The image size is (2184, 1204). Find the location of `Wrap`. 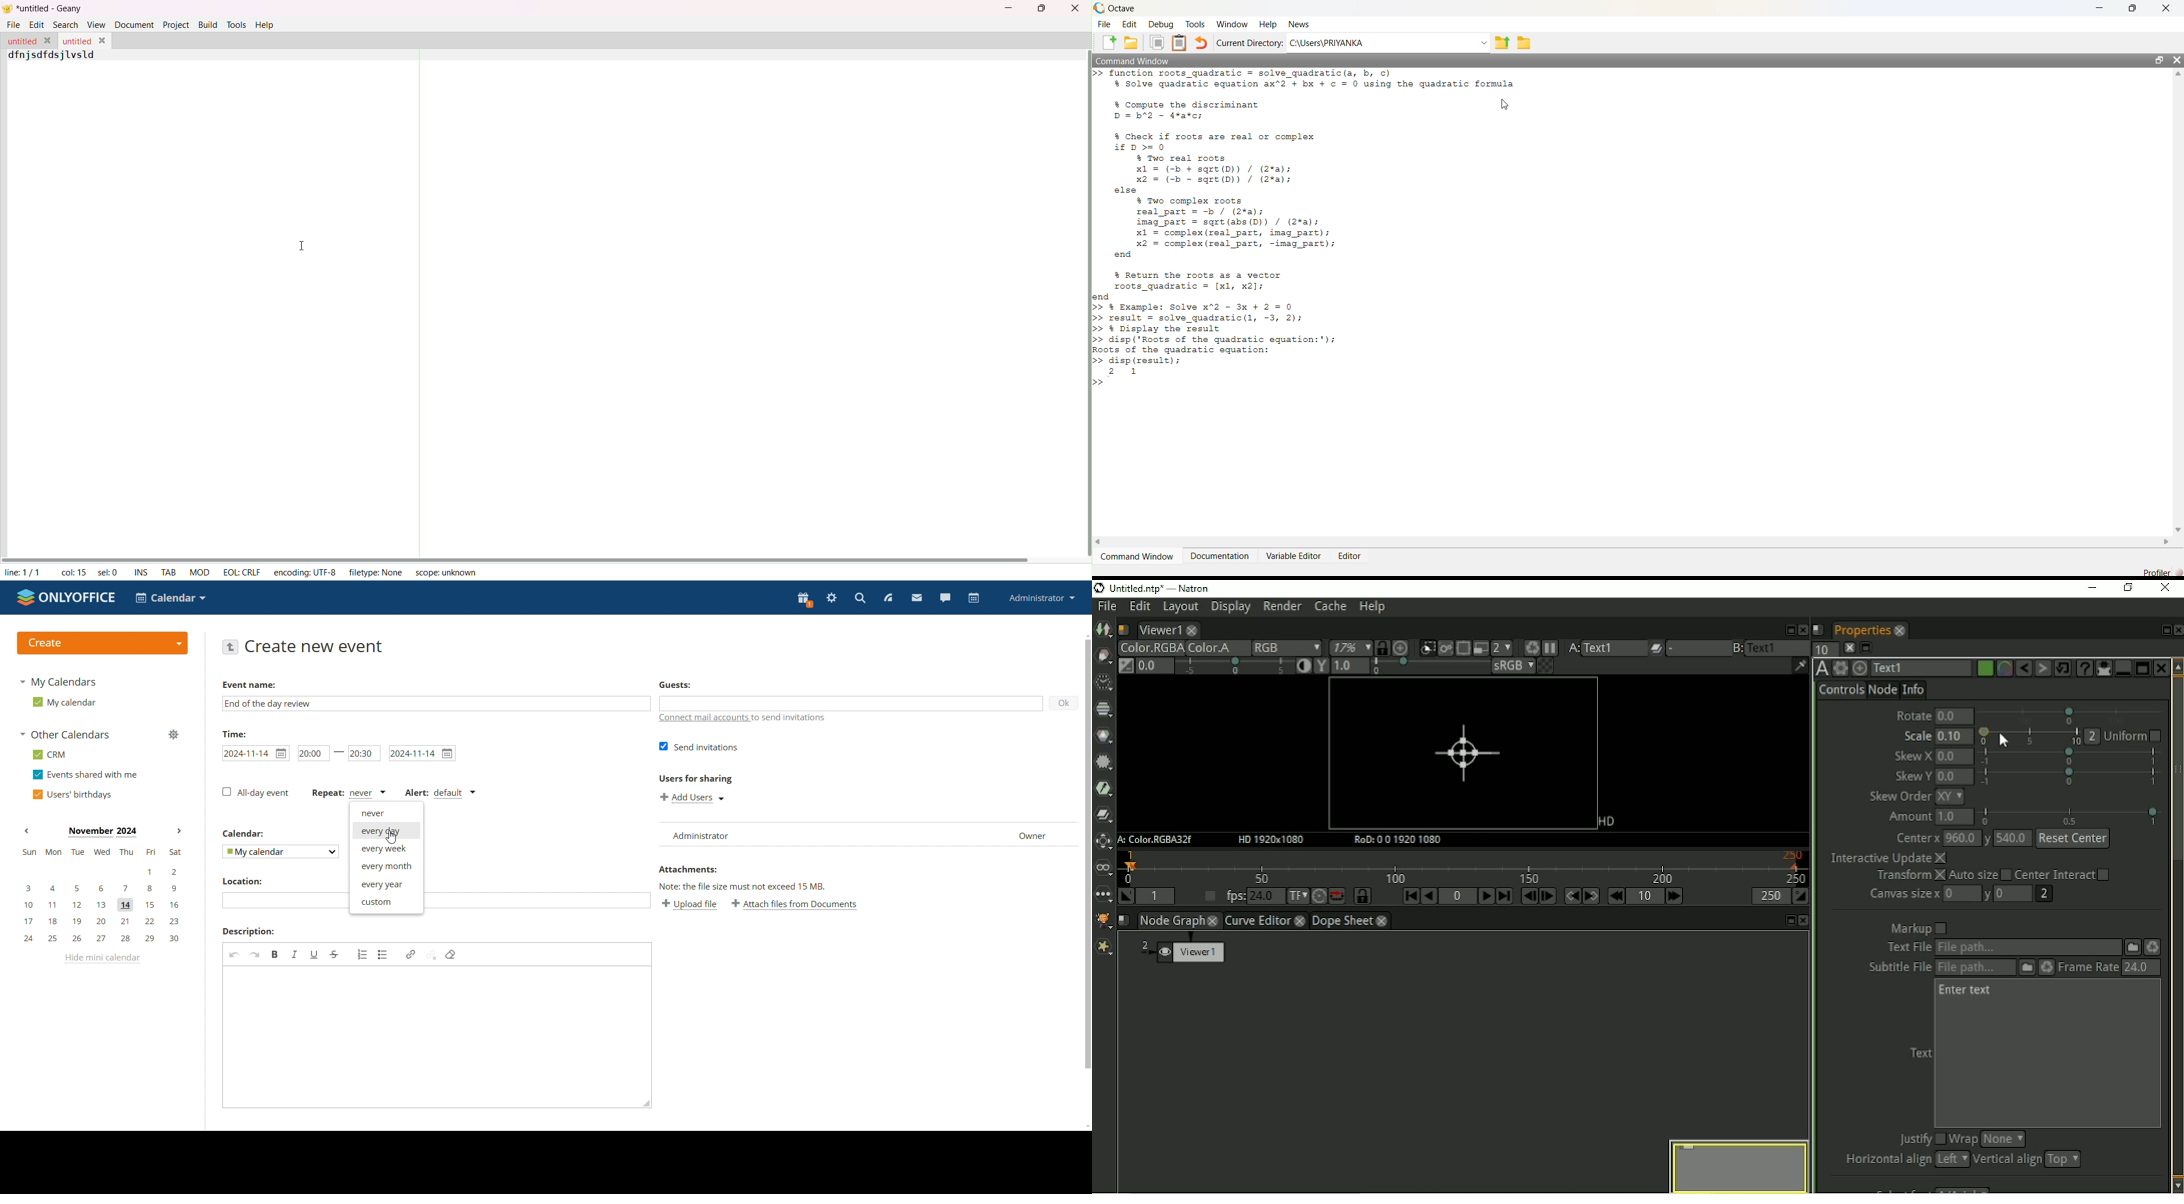

Wrap is located at coordinates (1988, 1139).